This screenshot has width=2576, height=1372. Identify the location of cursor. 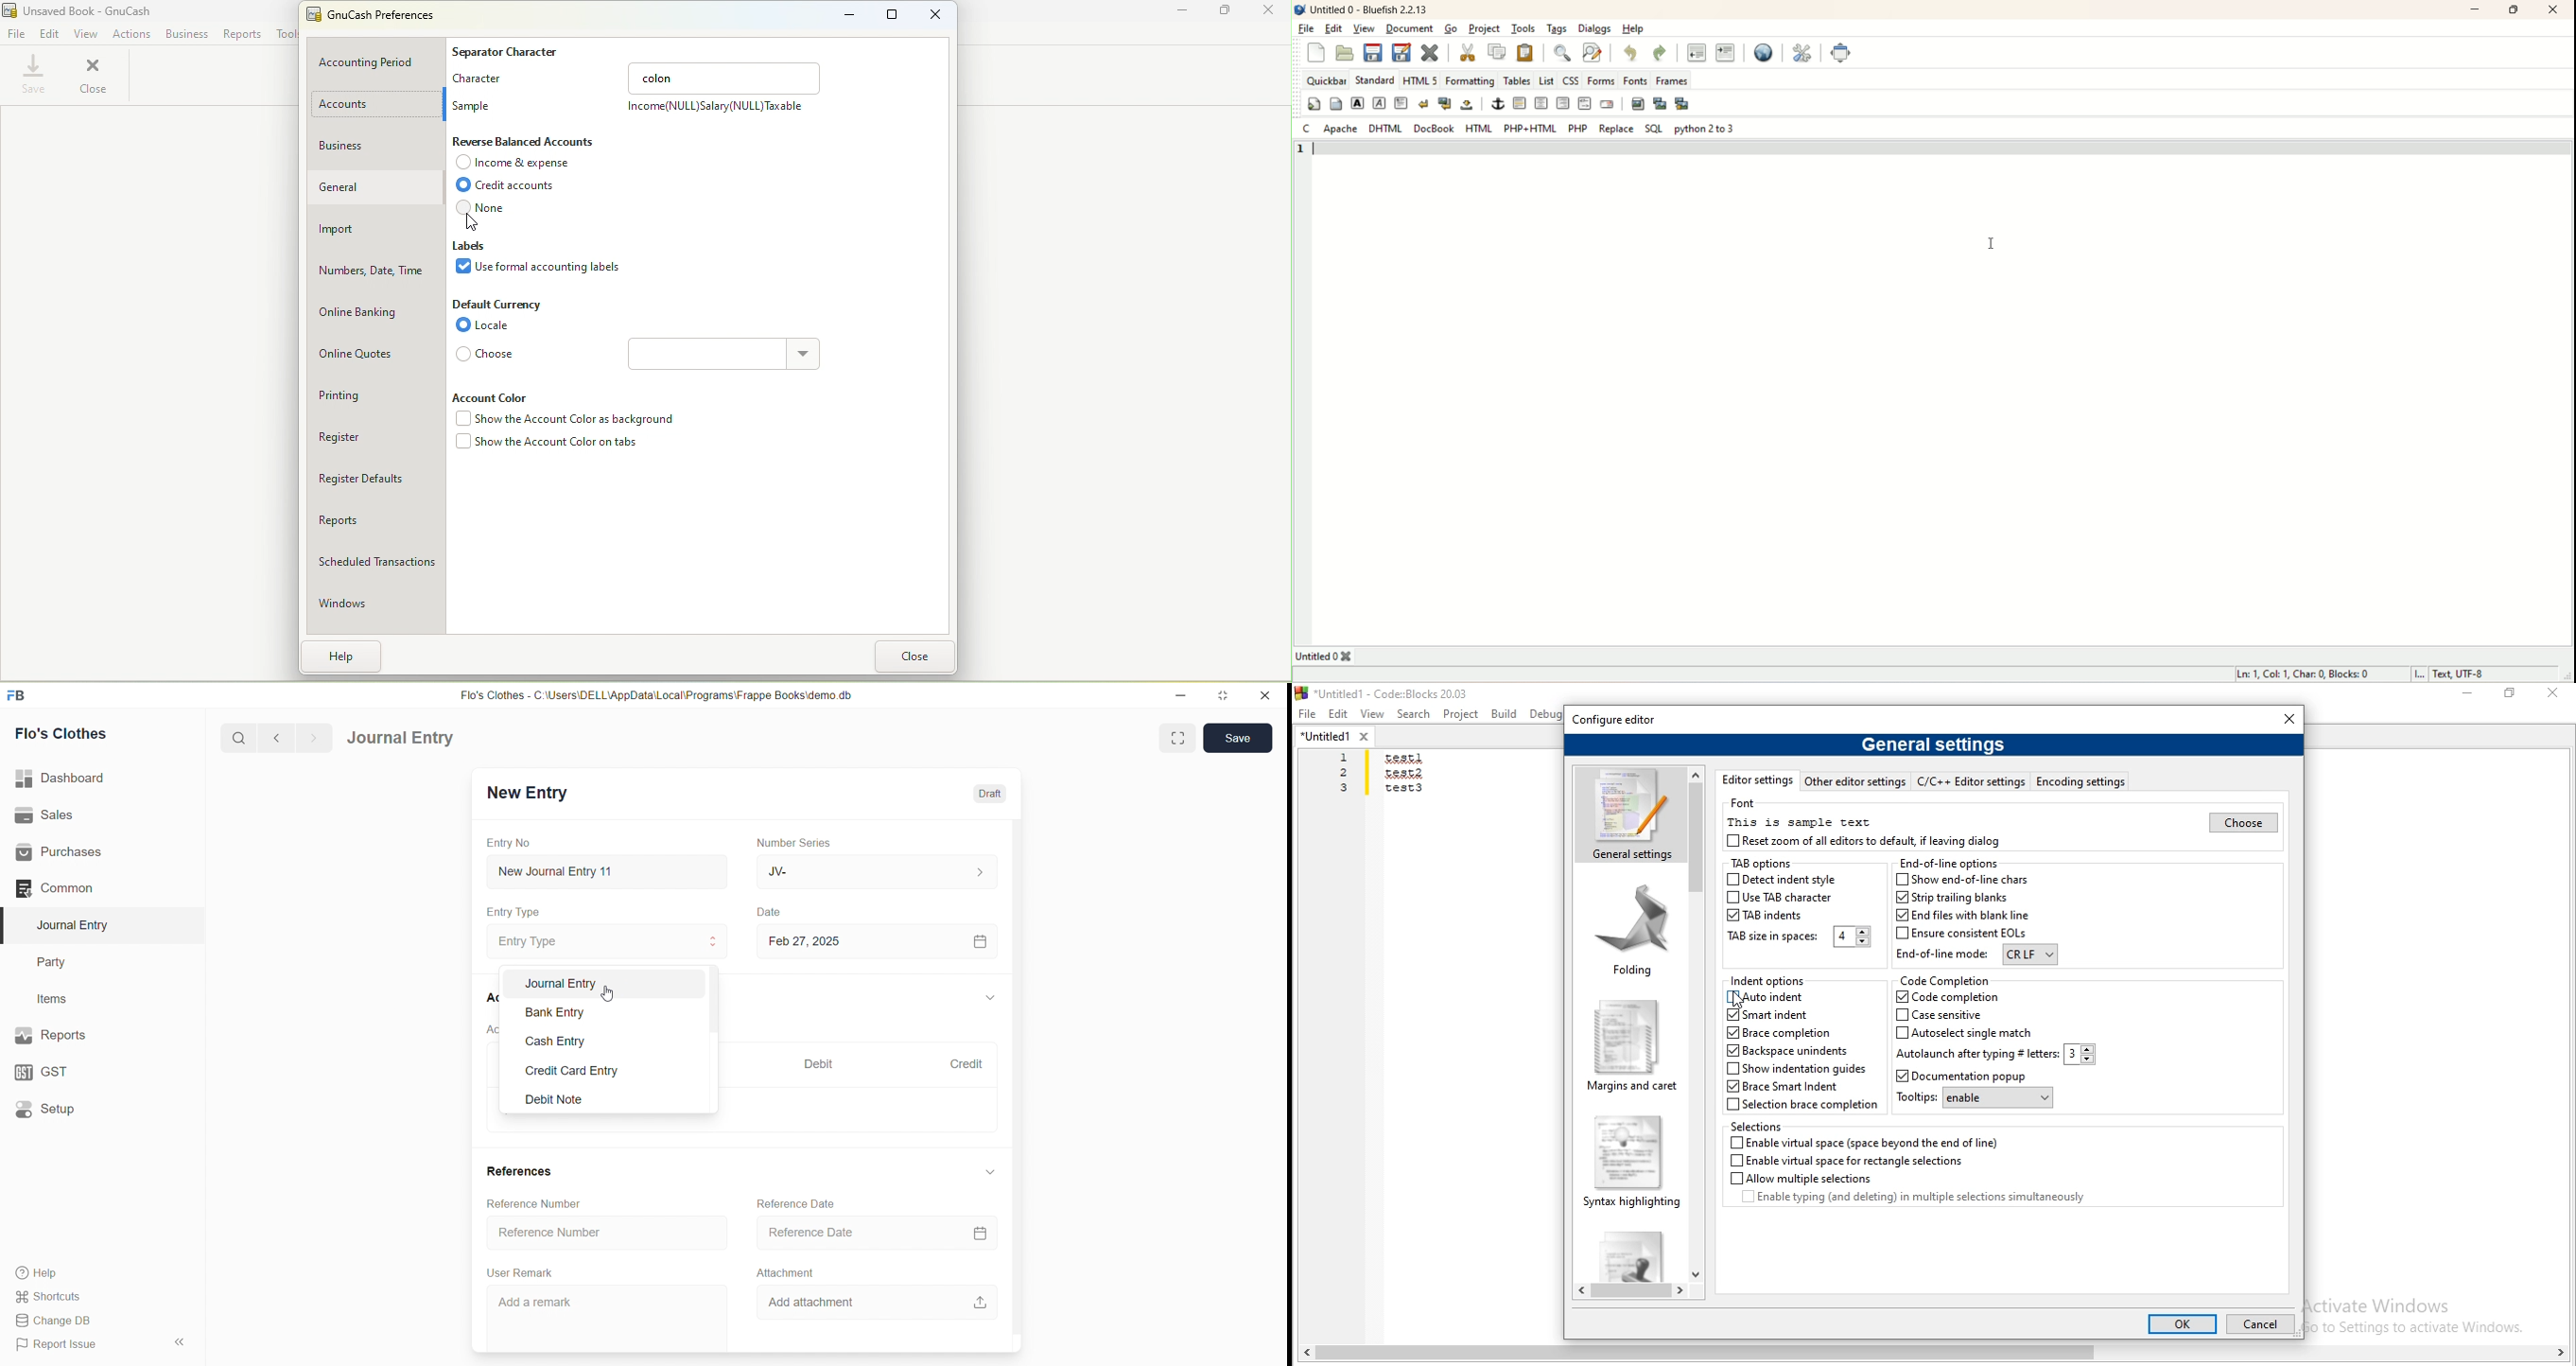
(1740, 1001).